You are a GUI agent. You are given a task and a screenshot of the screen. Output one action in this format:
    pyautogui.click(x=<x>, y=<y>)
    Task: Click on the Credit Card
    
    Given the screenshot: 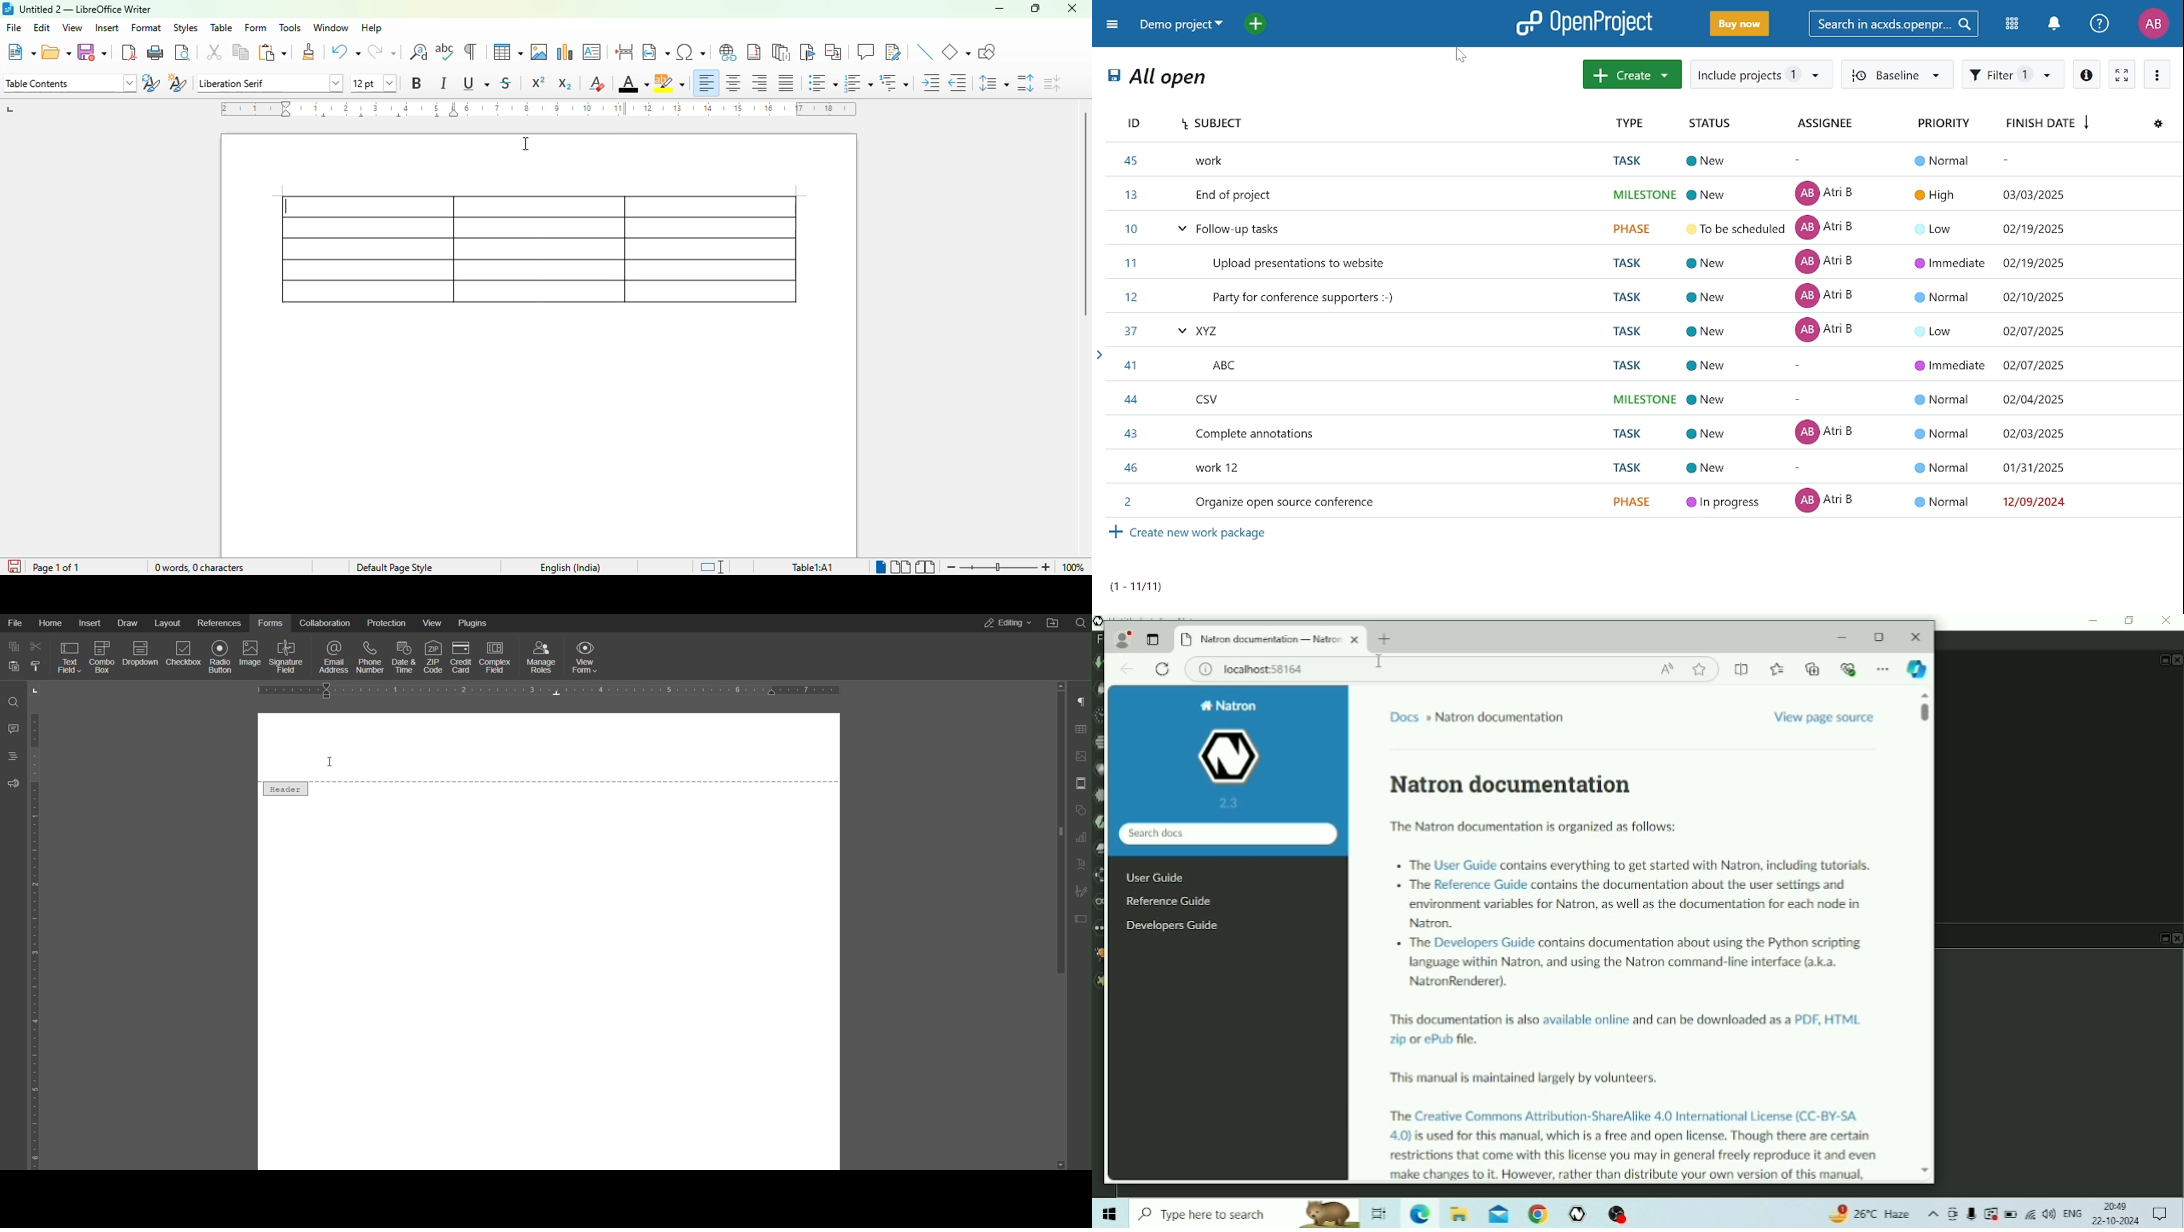 What is the action you would take?
    pyautogui.click(x=460, y=655)
    